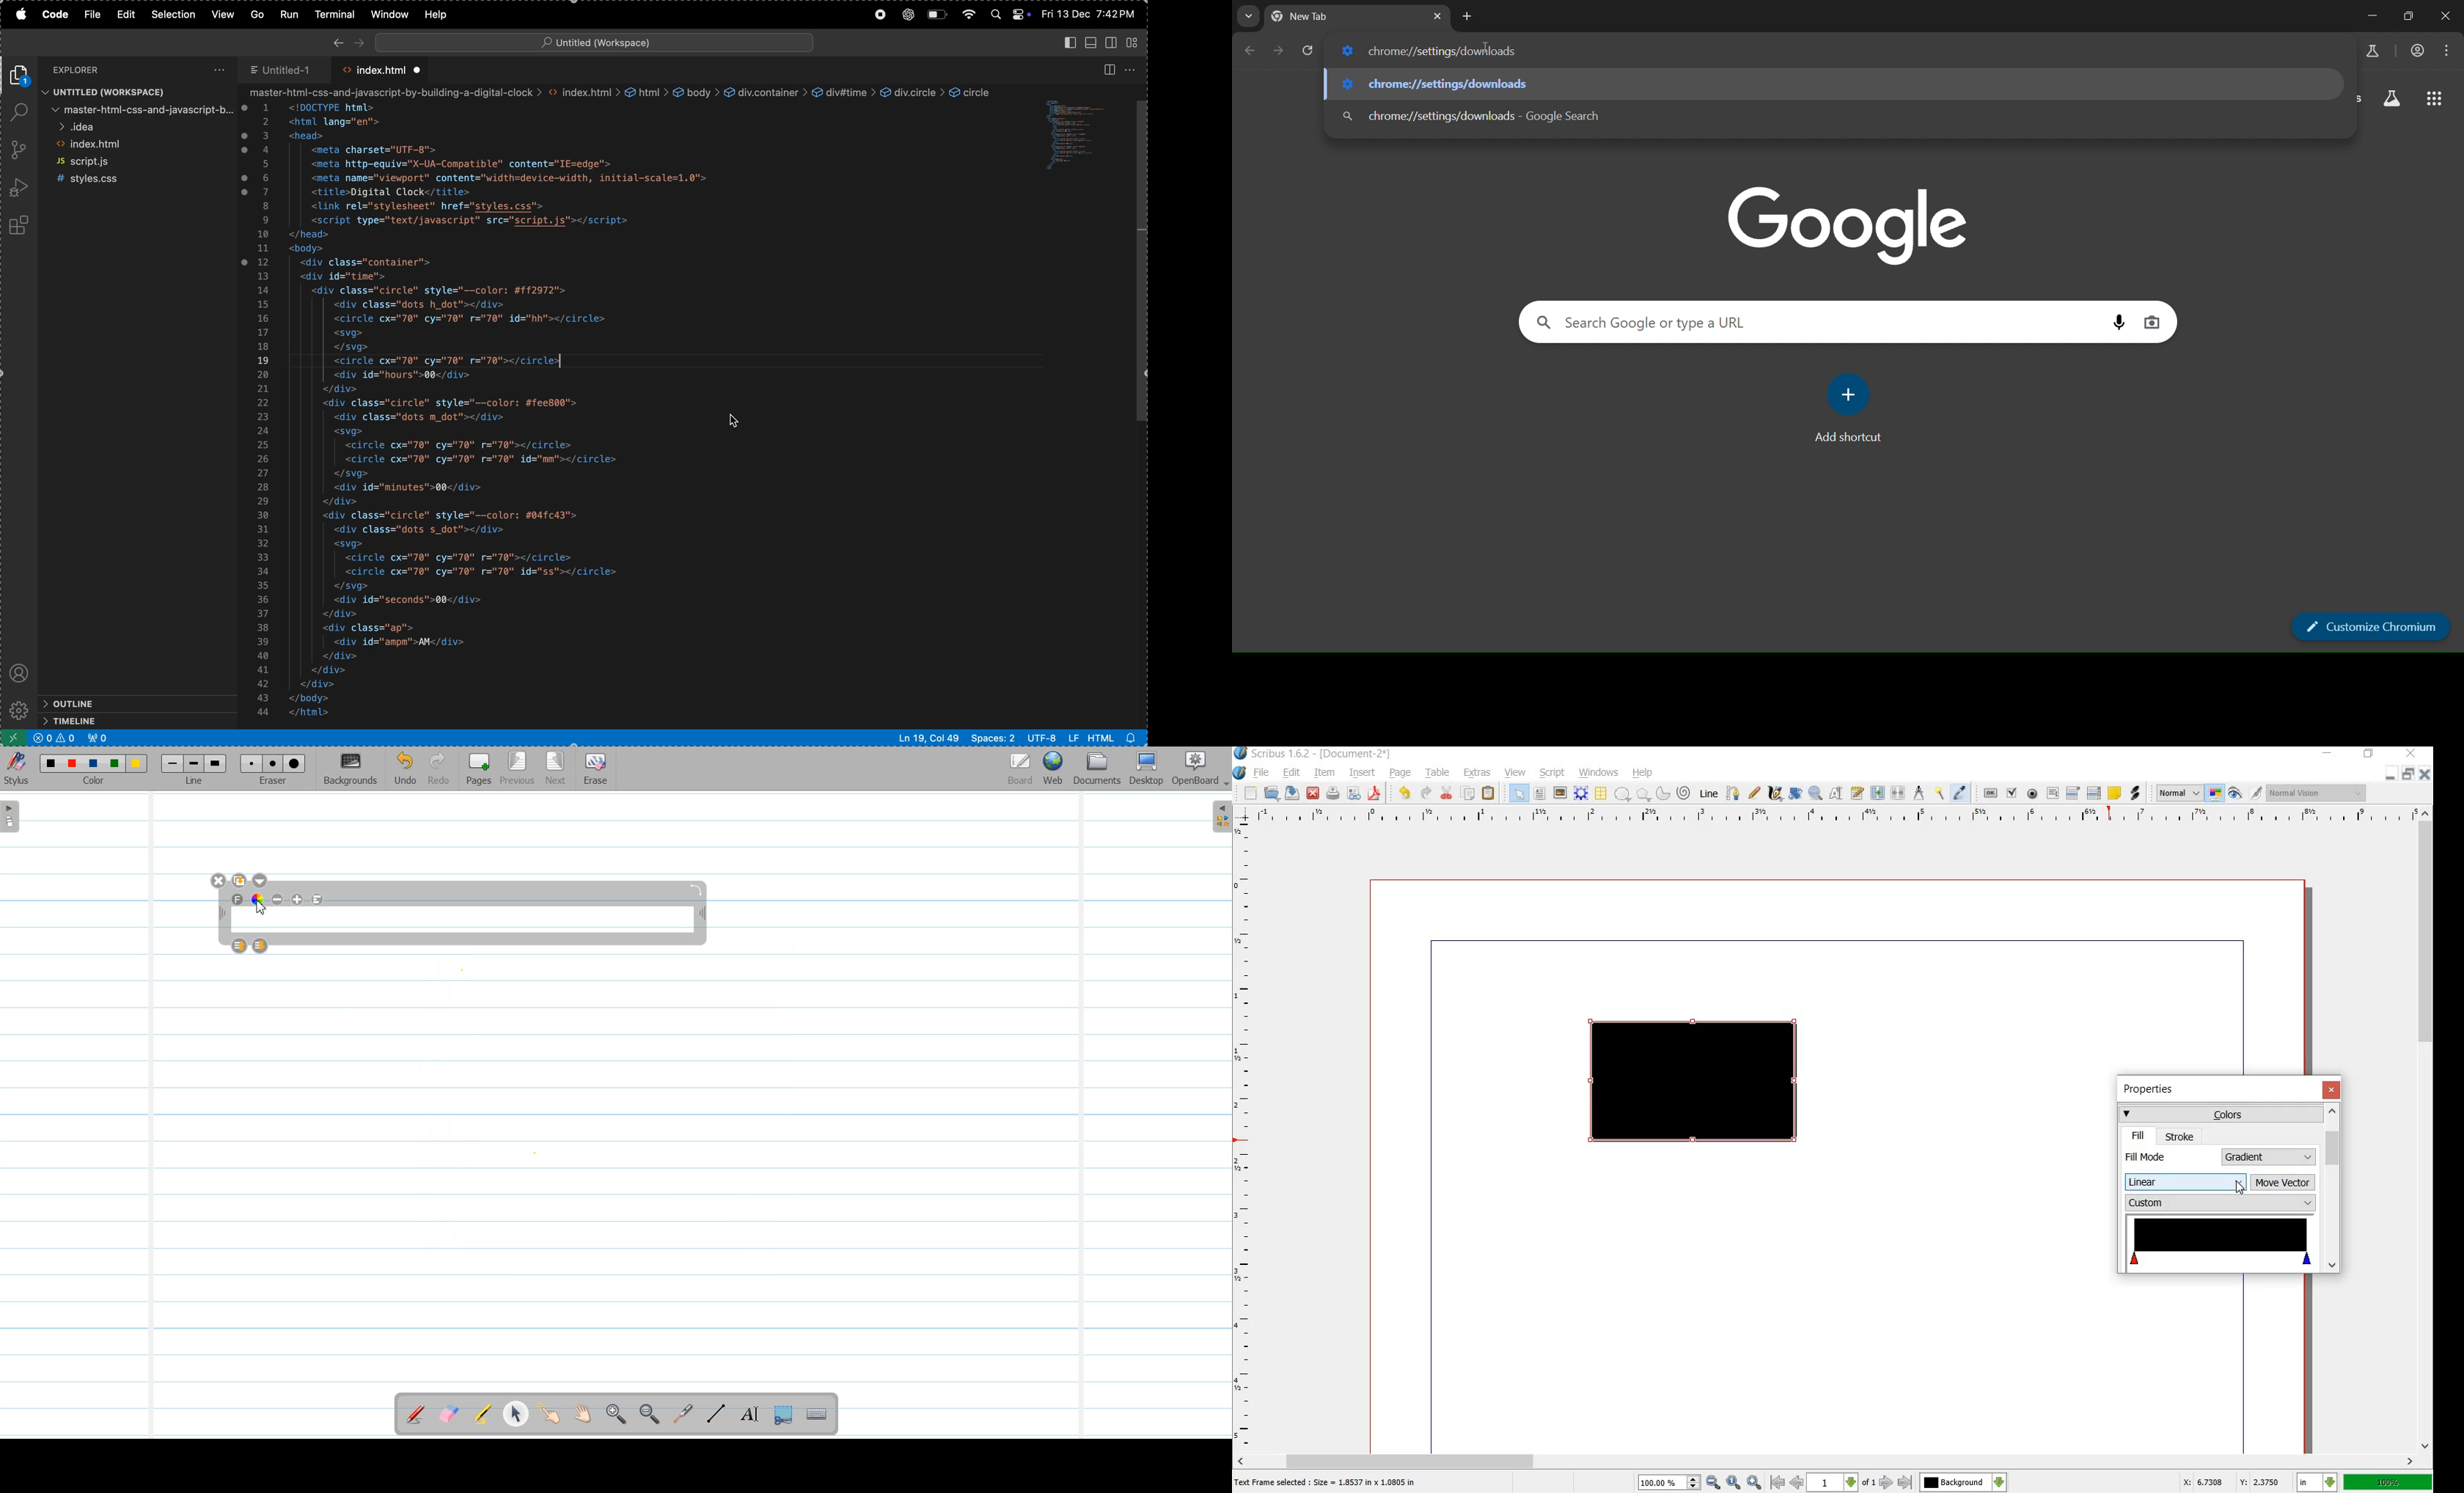 The width and height of the screenshot is (2464, 1512). I want to click on preview mode, so click(2235, 793).